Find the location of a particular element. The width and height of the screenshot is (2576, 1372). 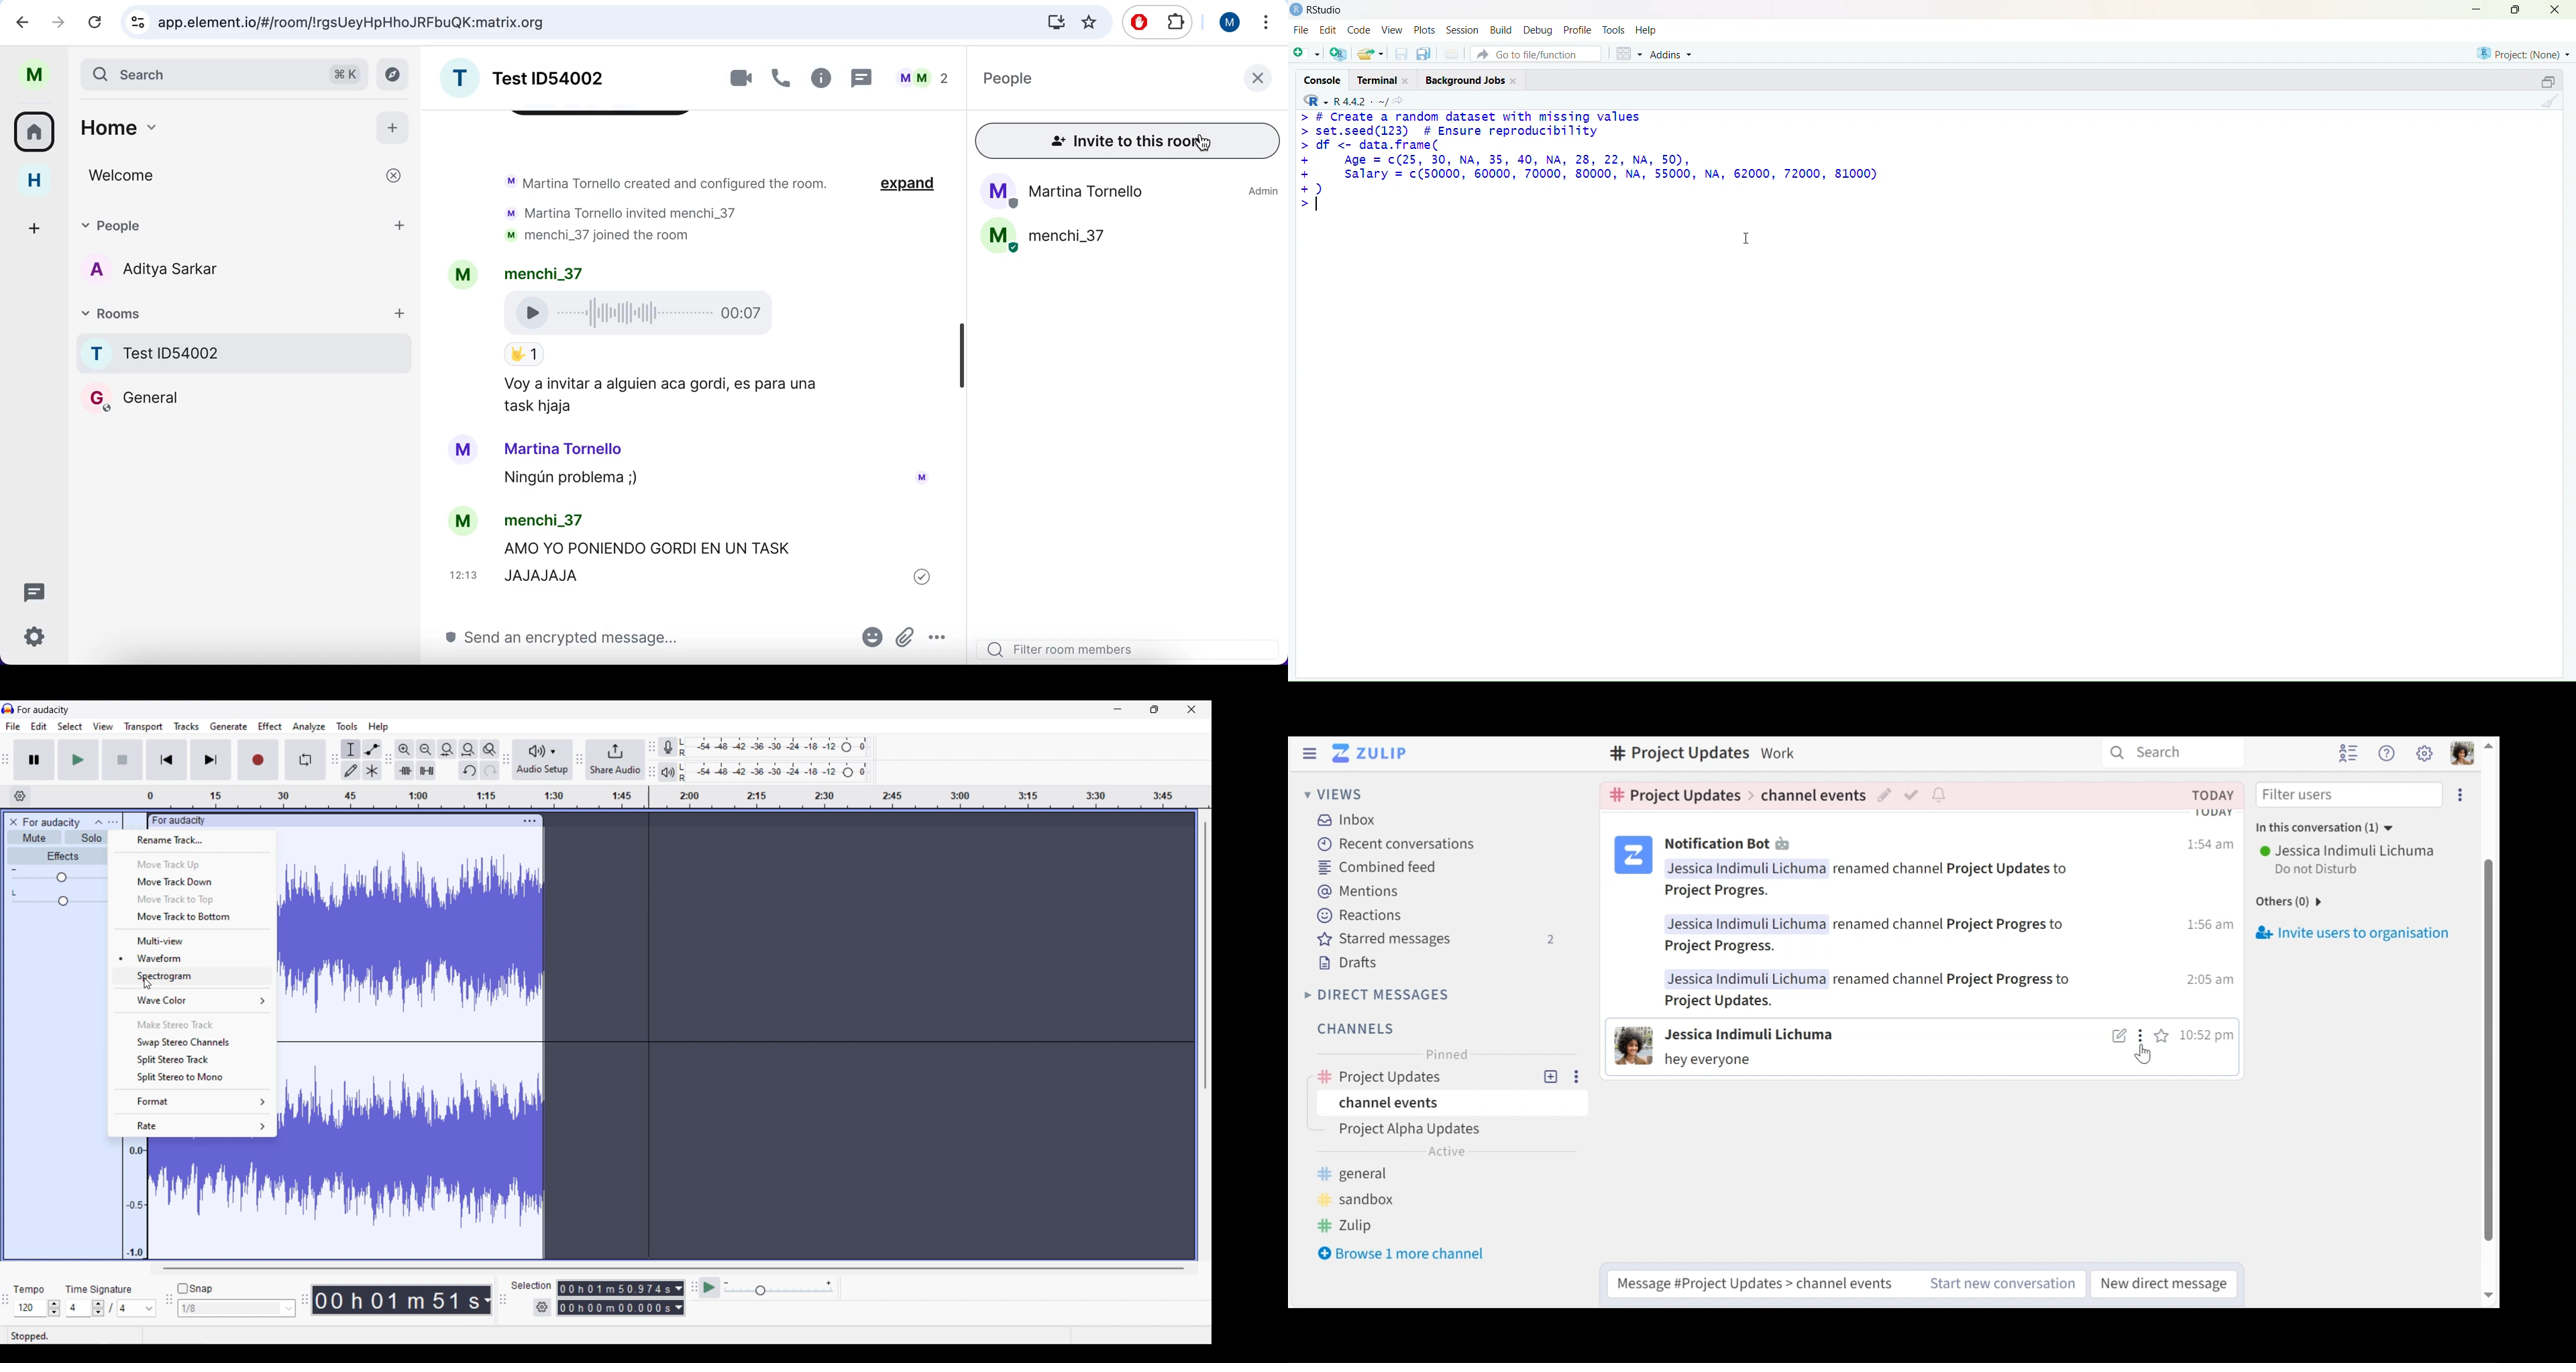

collapse is located at coordinates (2550, 81).